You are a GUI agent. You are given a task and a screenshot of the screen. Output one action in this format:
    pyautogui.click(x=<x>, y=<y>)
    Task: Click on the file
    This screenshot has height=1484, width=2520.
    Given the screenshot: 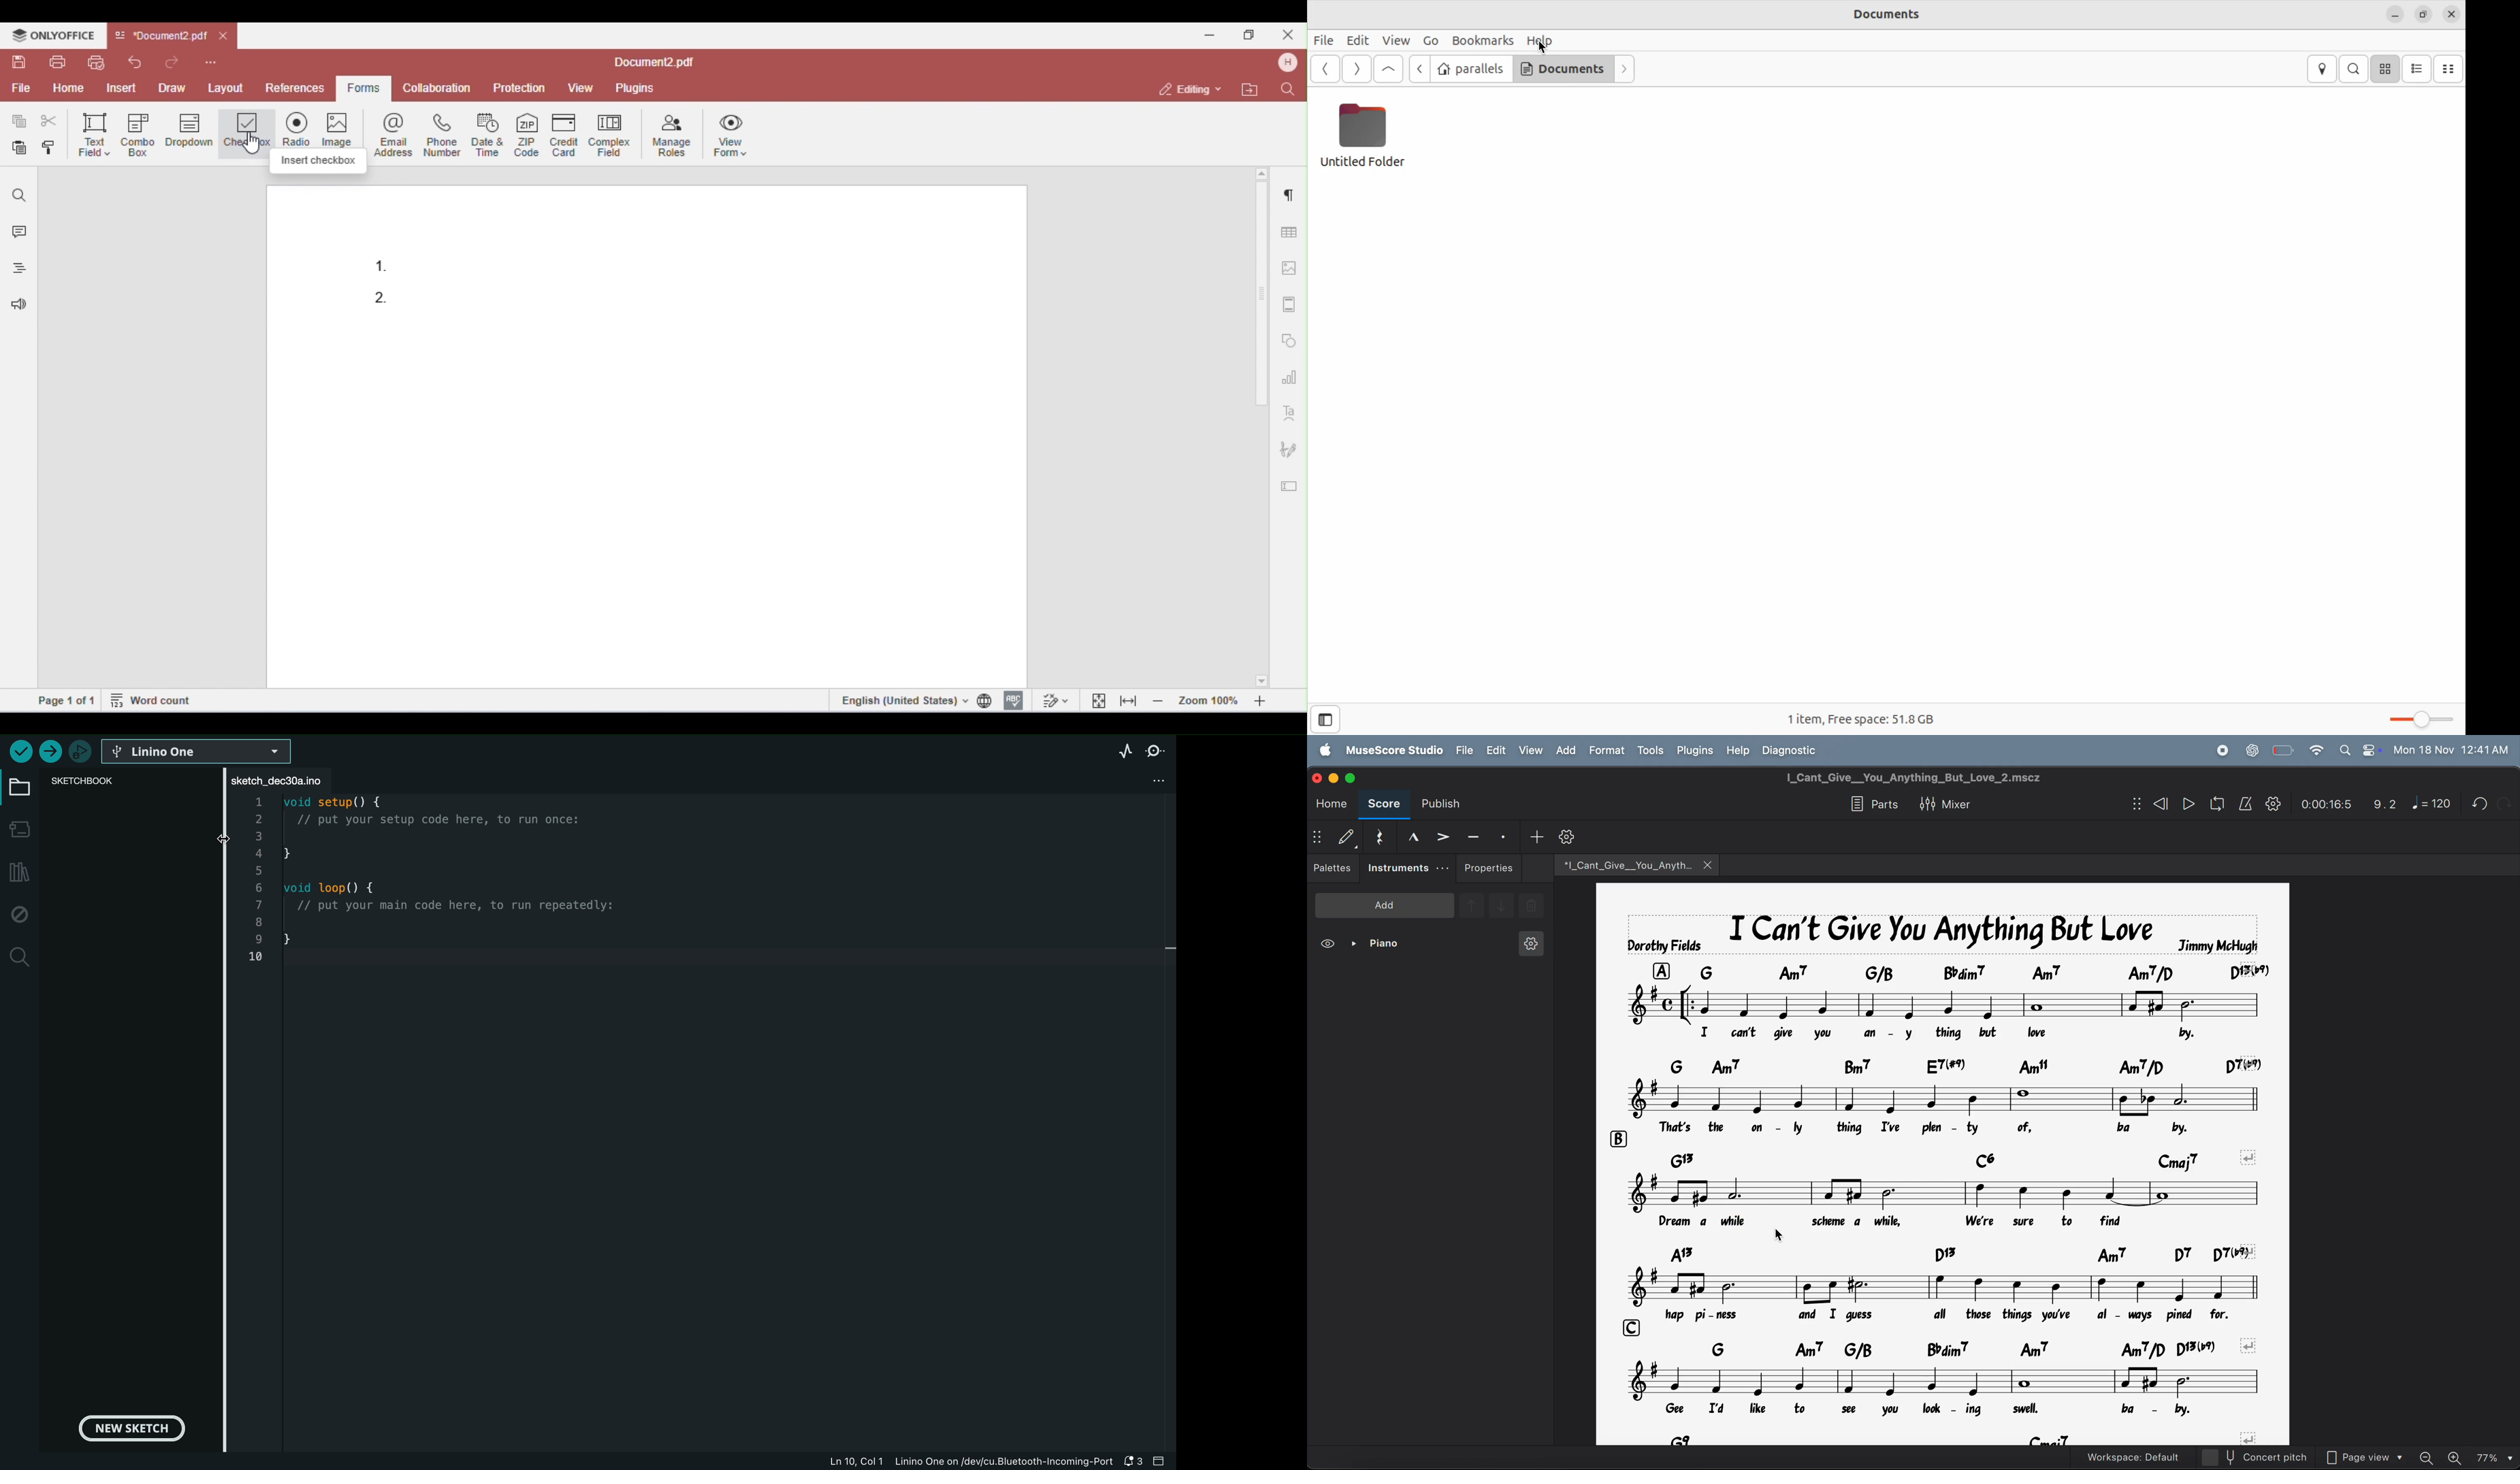 What is the action you would take?
    pyautogui.click(x=1464, y=751)
    